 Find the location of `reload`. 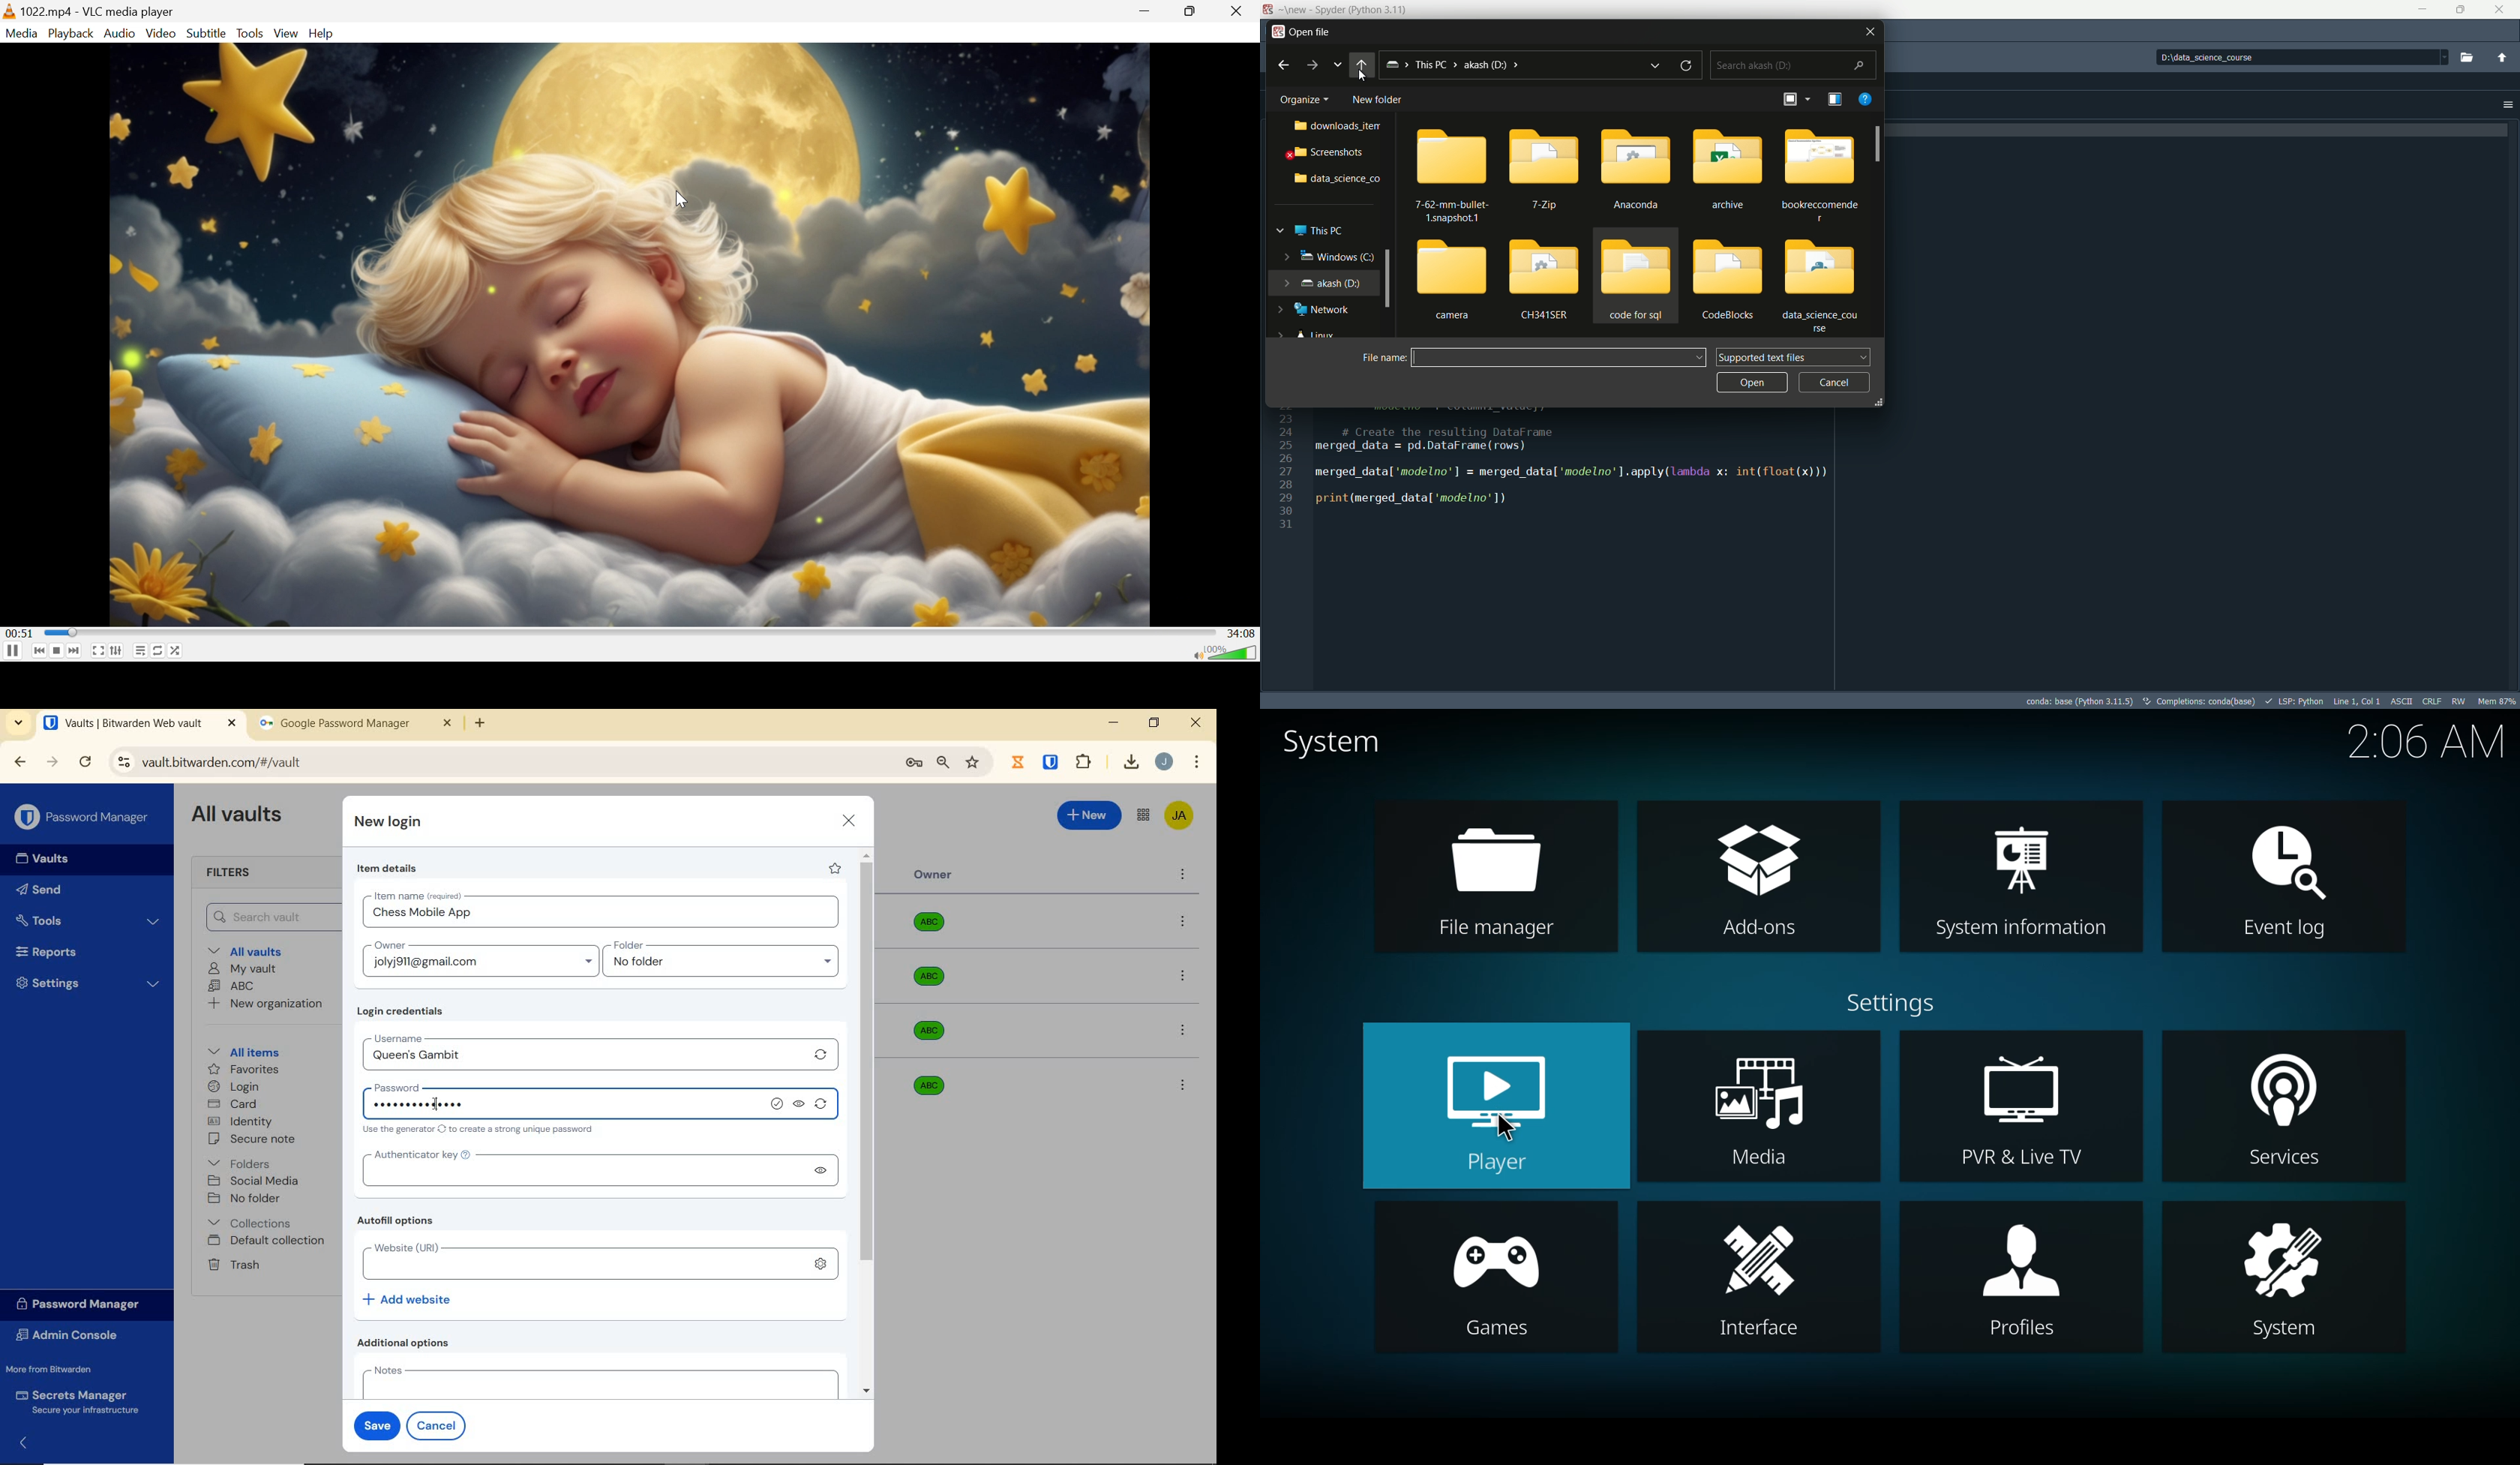

reload is located at coordinates (85, 763).